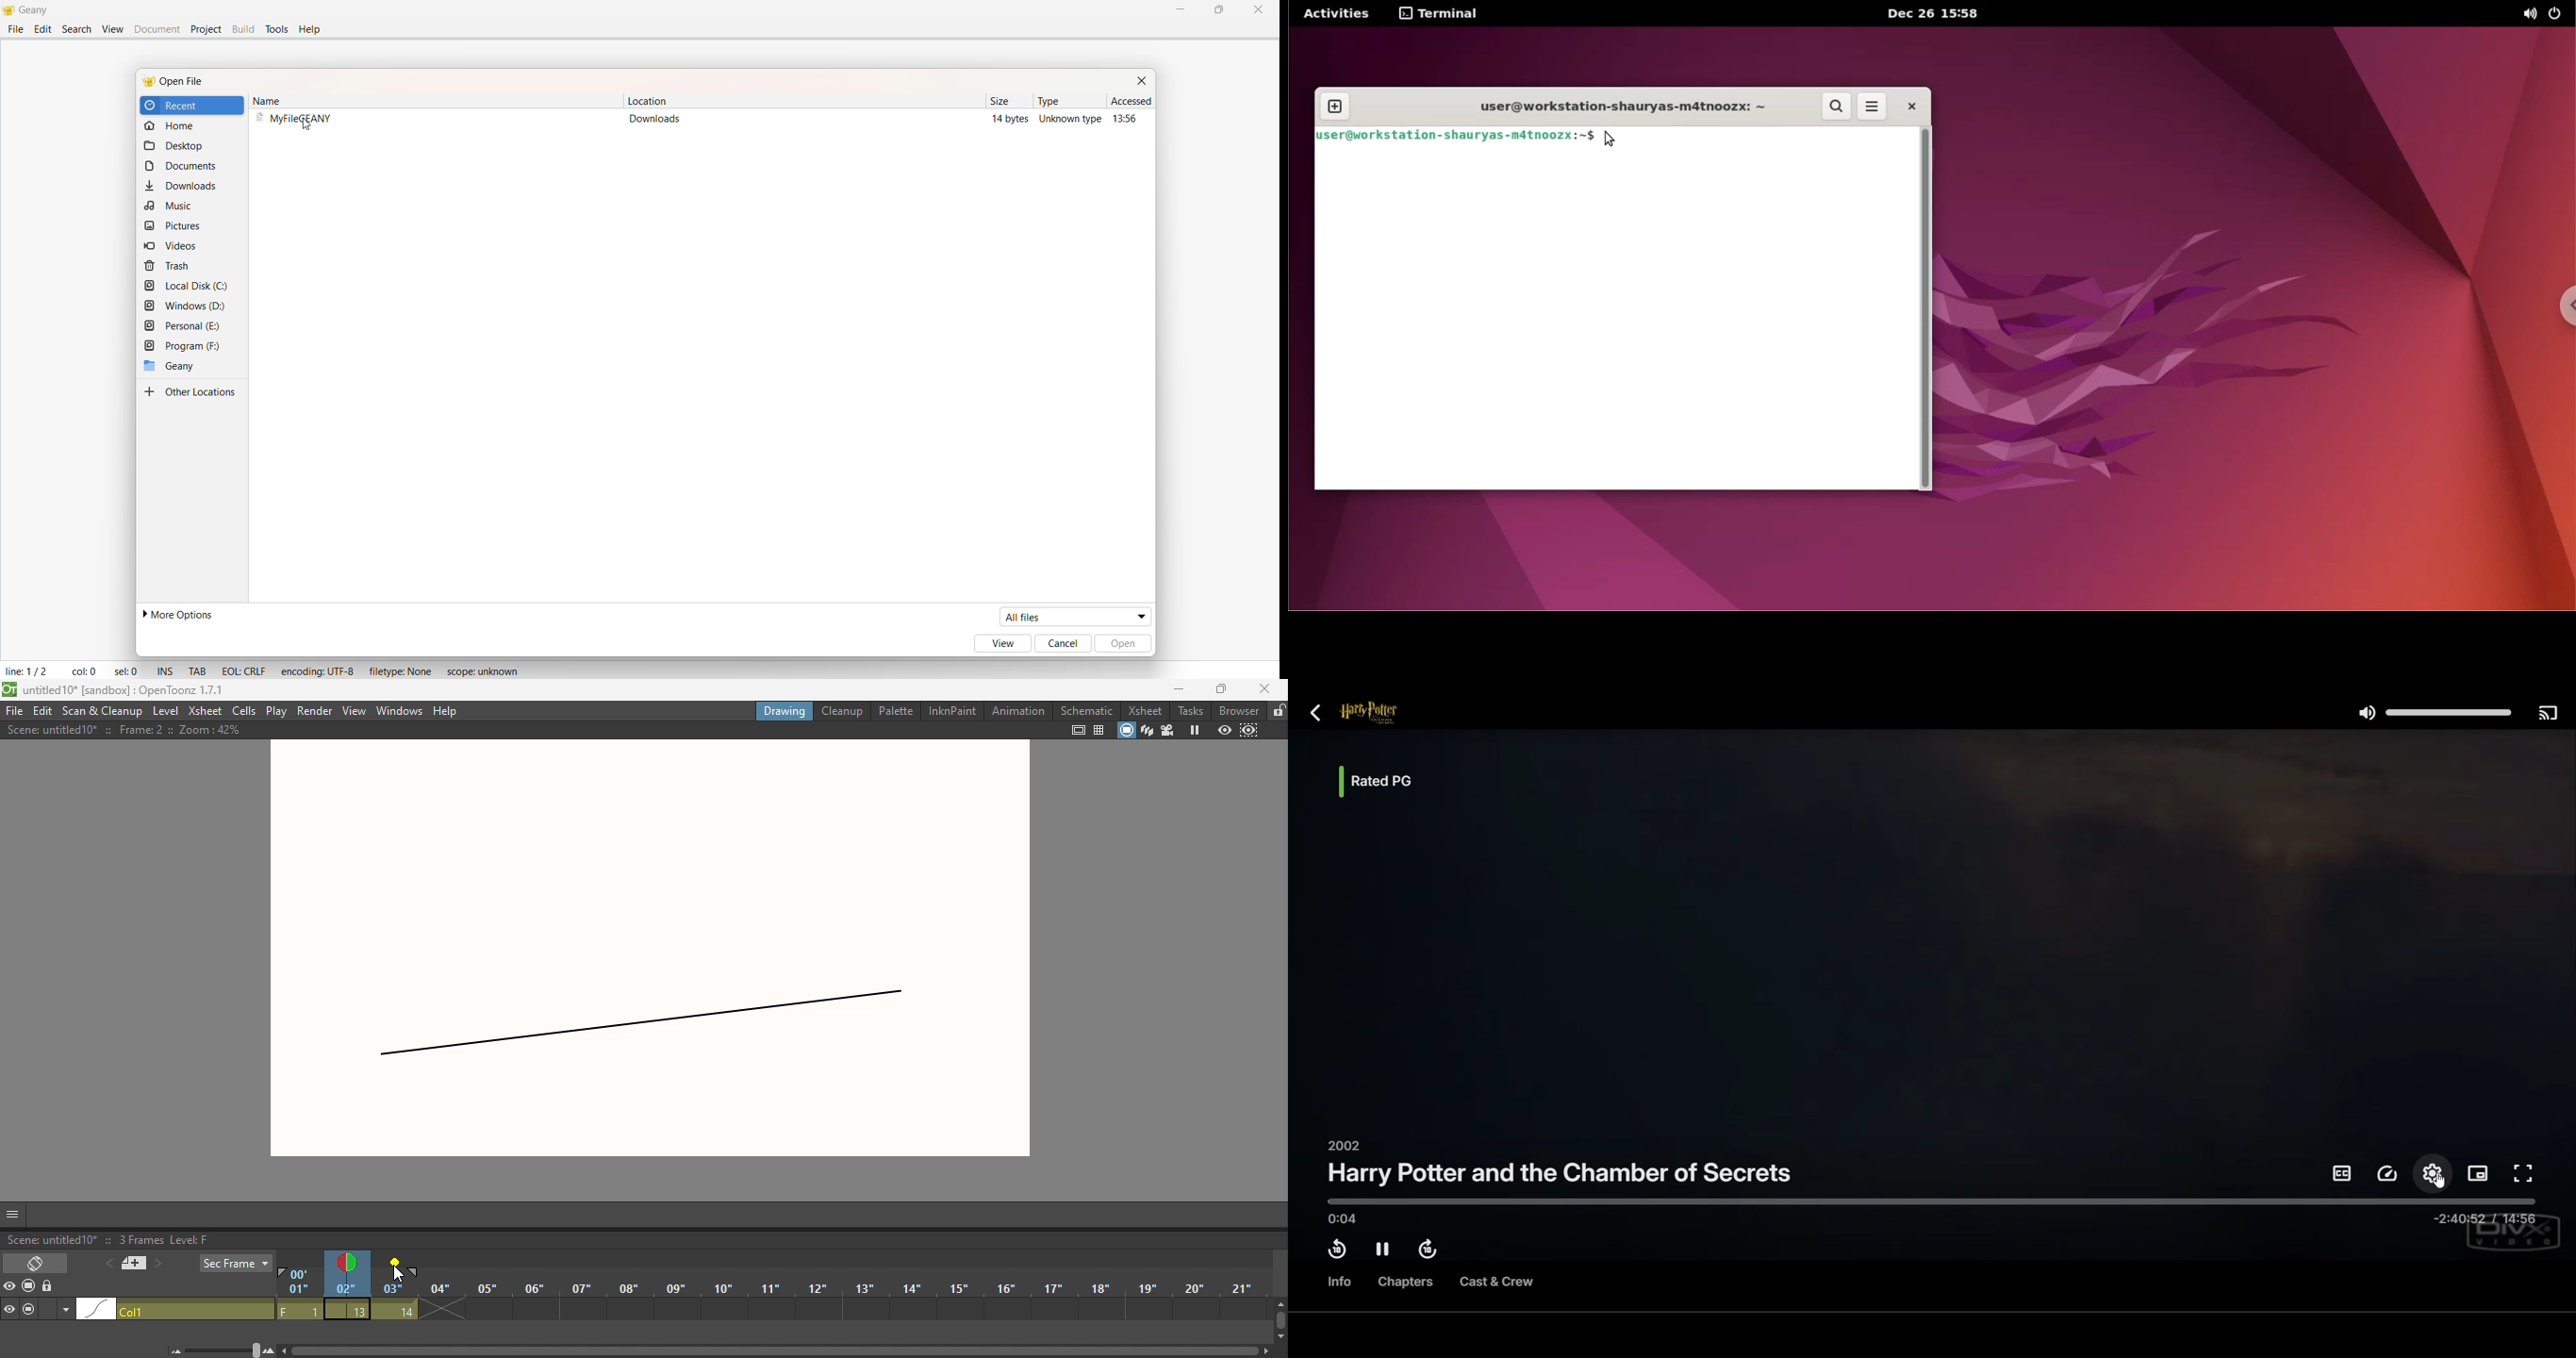 The width and height of the screenshot is (2576, 1372). I want to click on Scene: untitled10* :: 3 Frames Level: F, so click(643, 1238).